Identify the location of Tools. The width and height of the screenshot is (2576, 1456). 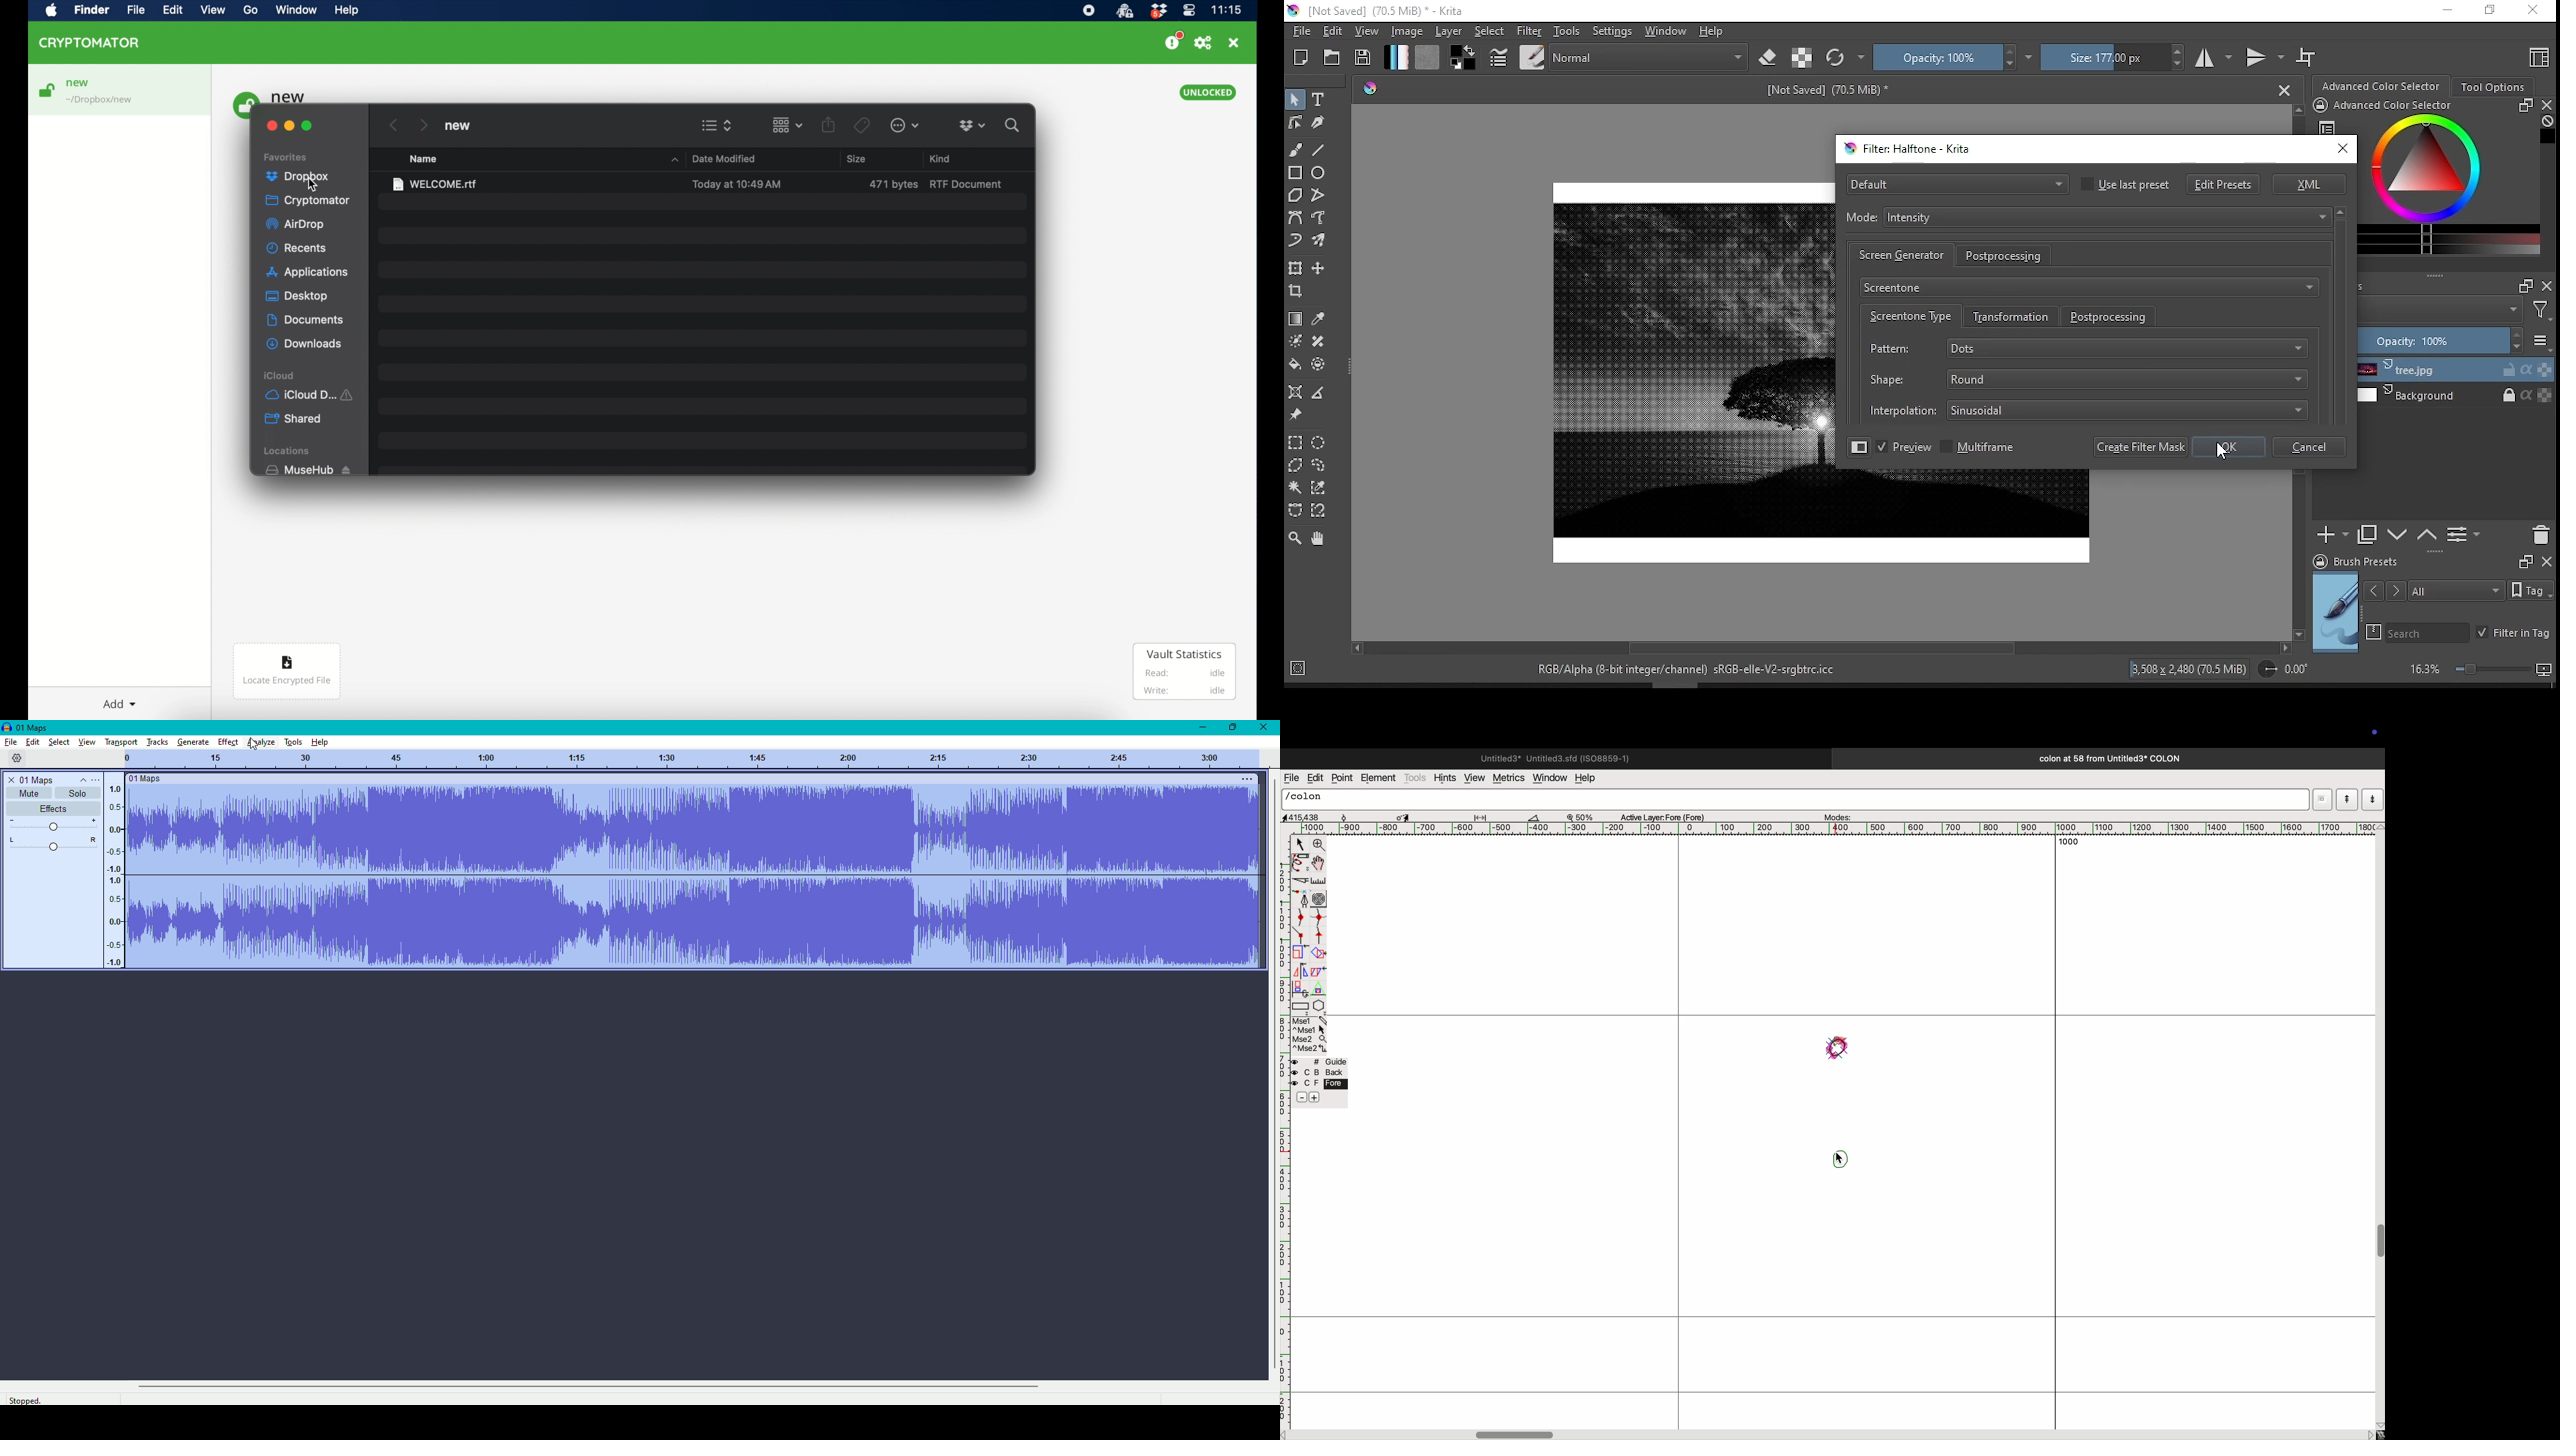
(291, 742).